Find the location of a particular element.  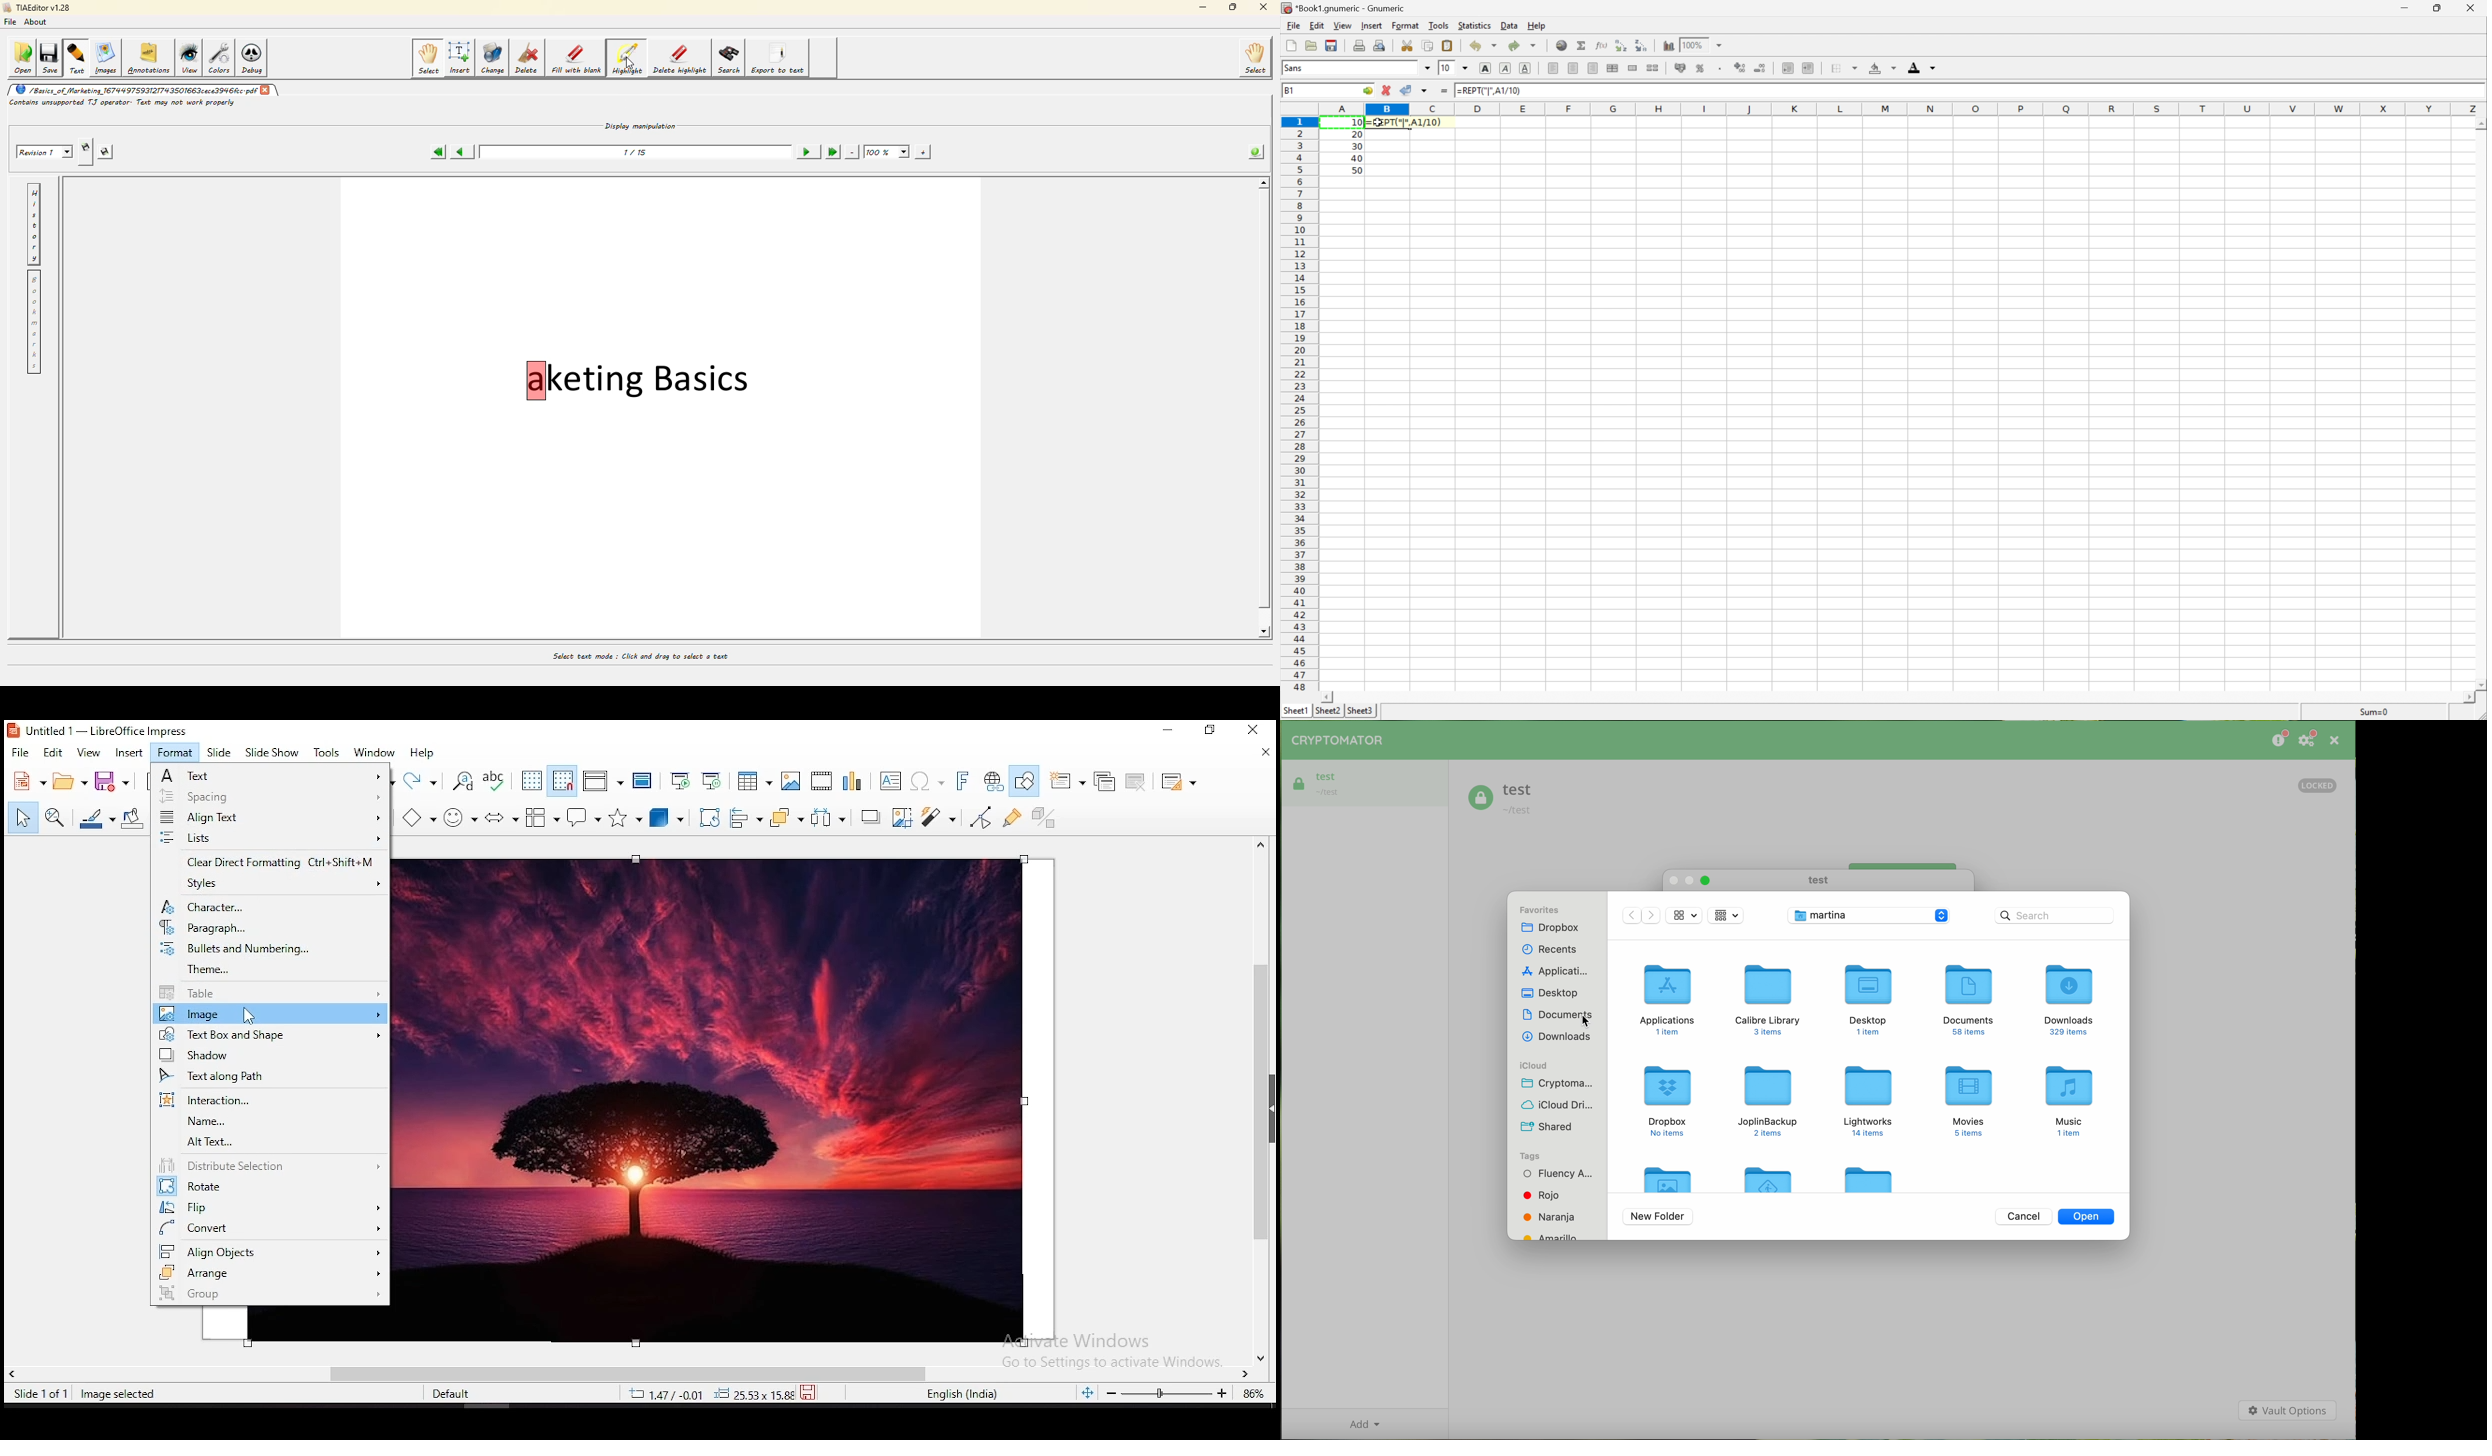

downloads is located at coordinates (1556, 1037).